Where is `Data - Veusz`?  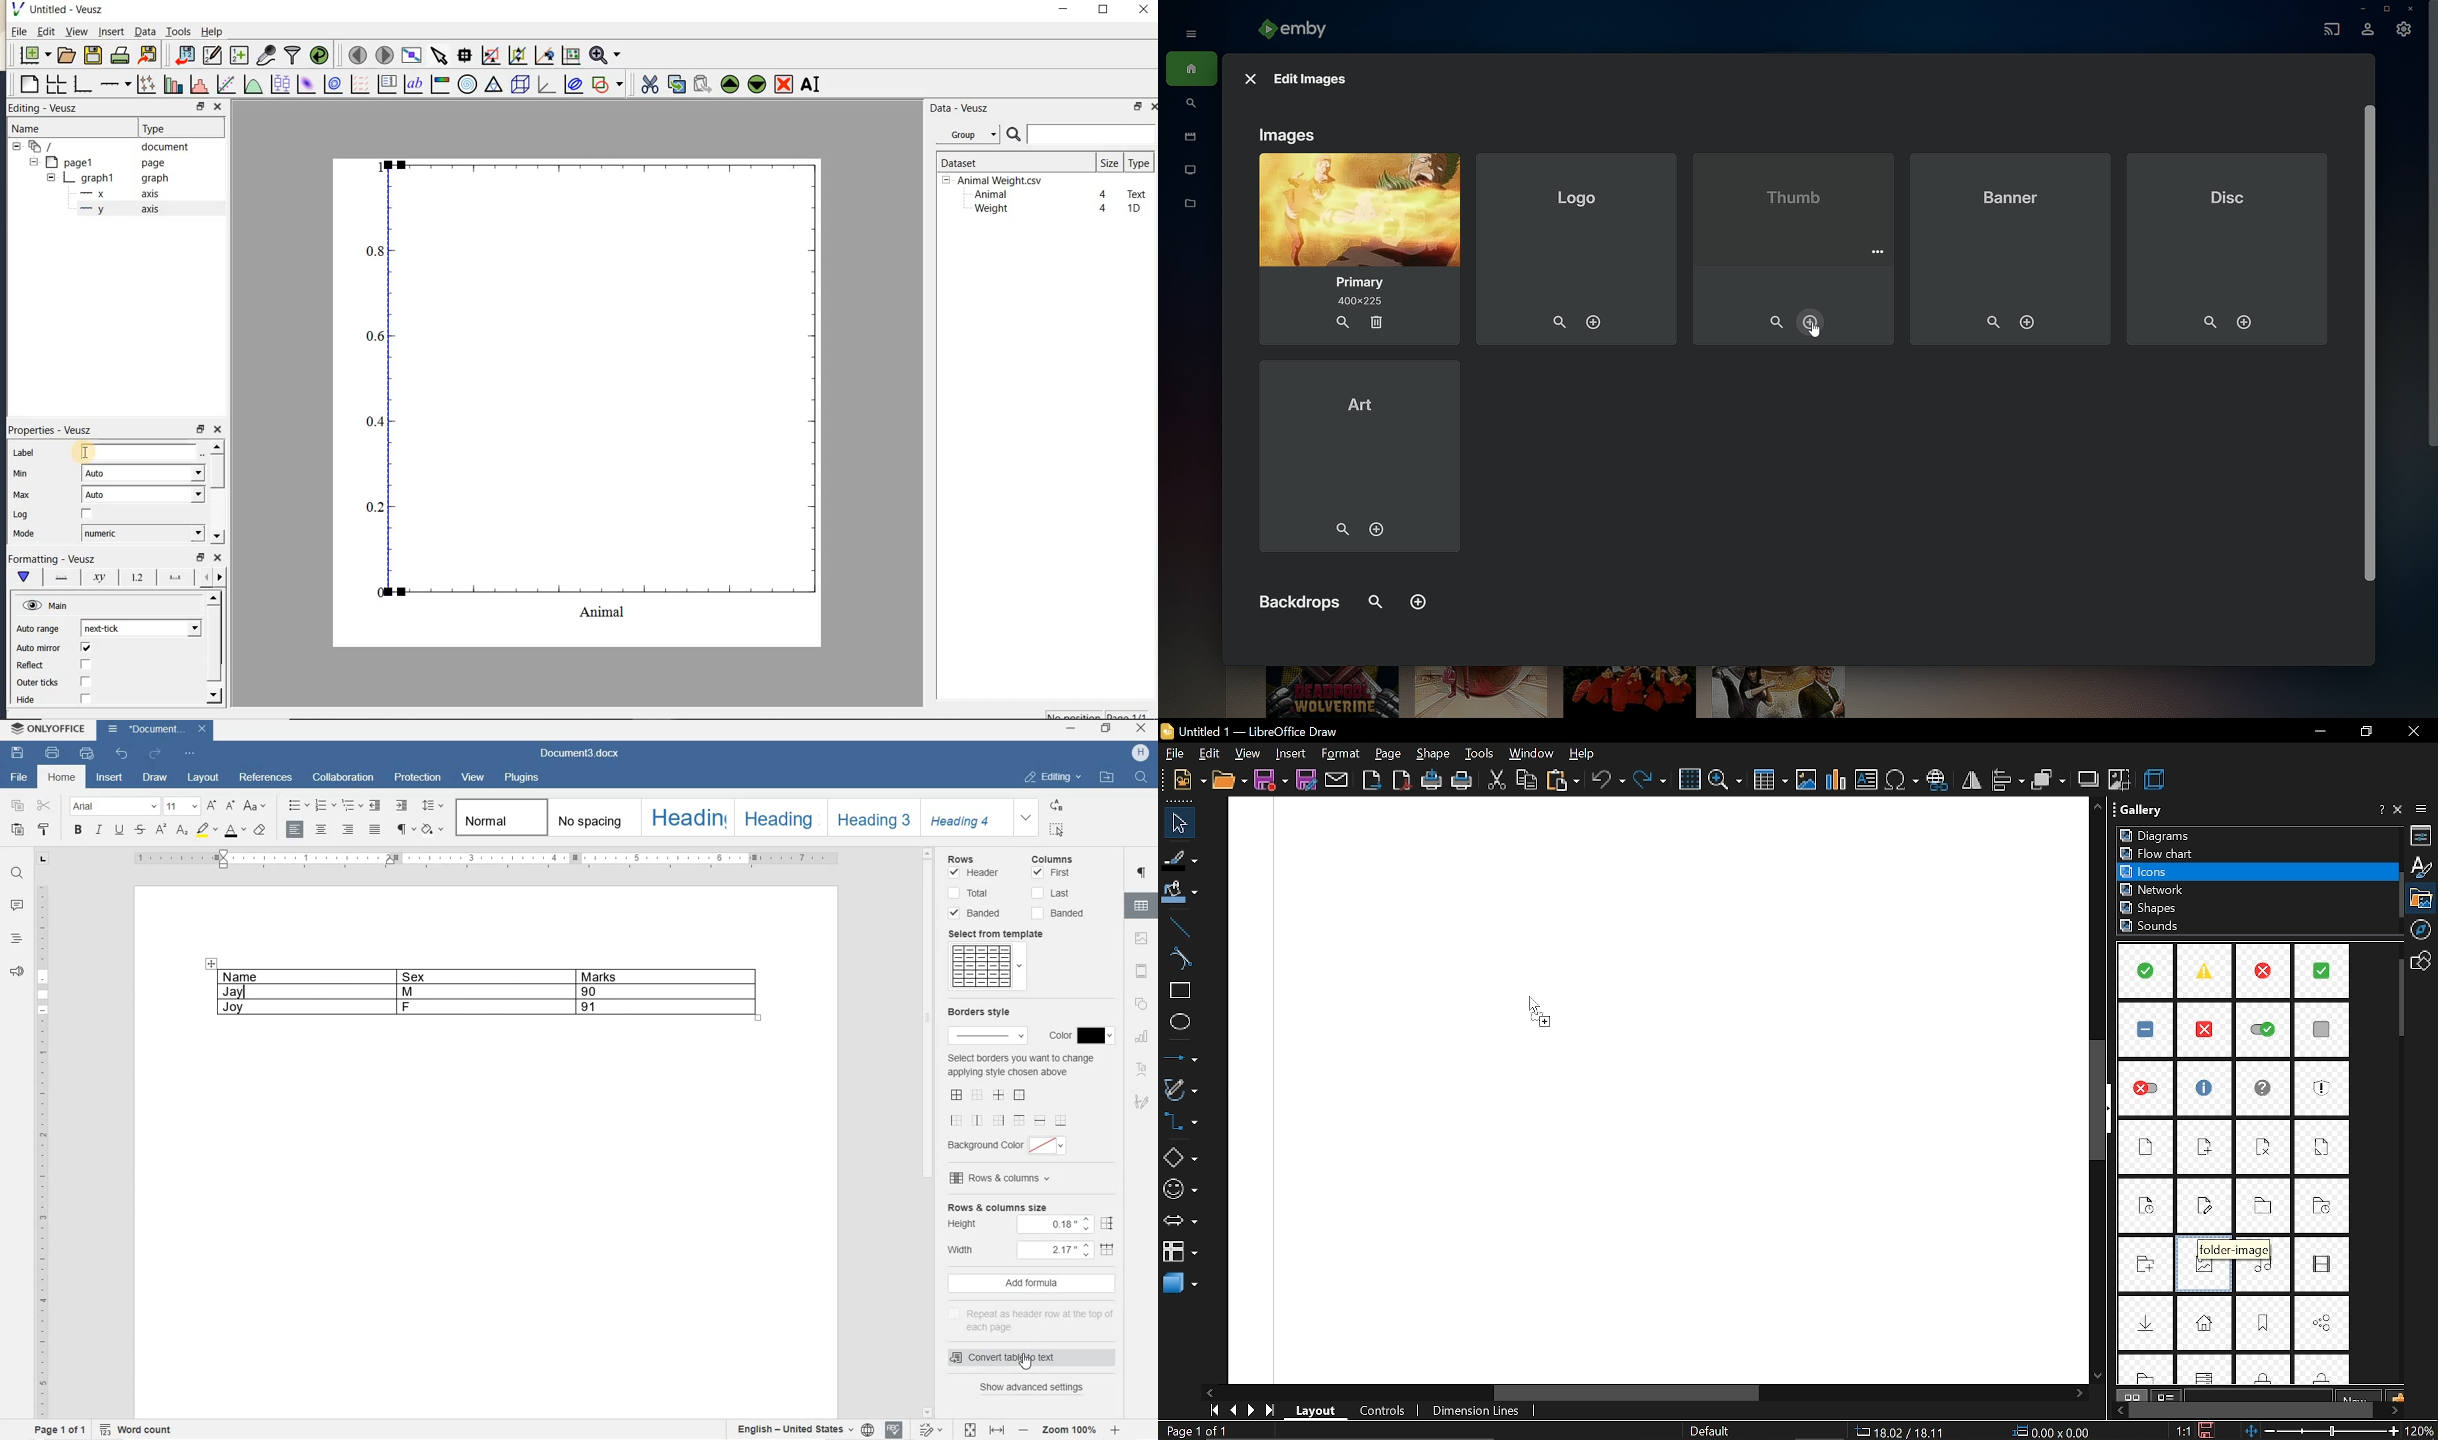
Data - Veusz is located at coordinates (972, 135).